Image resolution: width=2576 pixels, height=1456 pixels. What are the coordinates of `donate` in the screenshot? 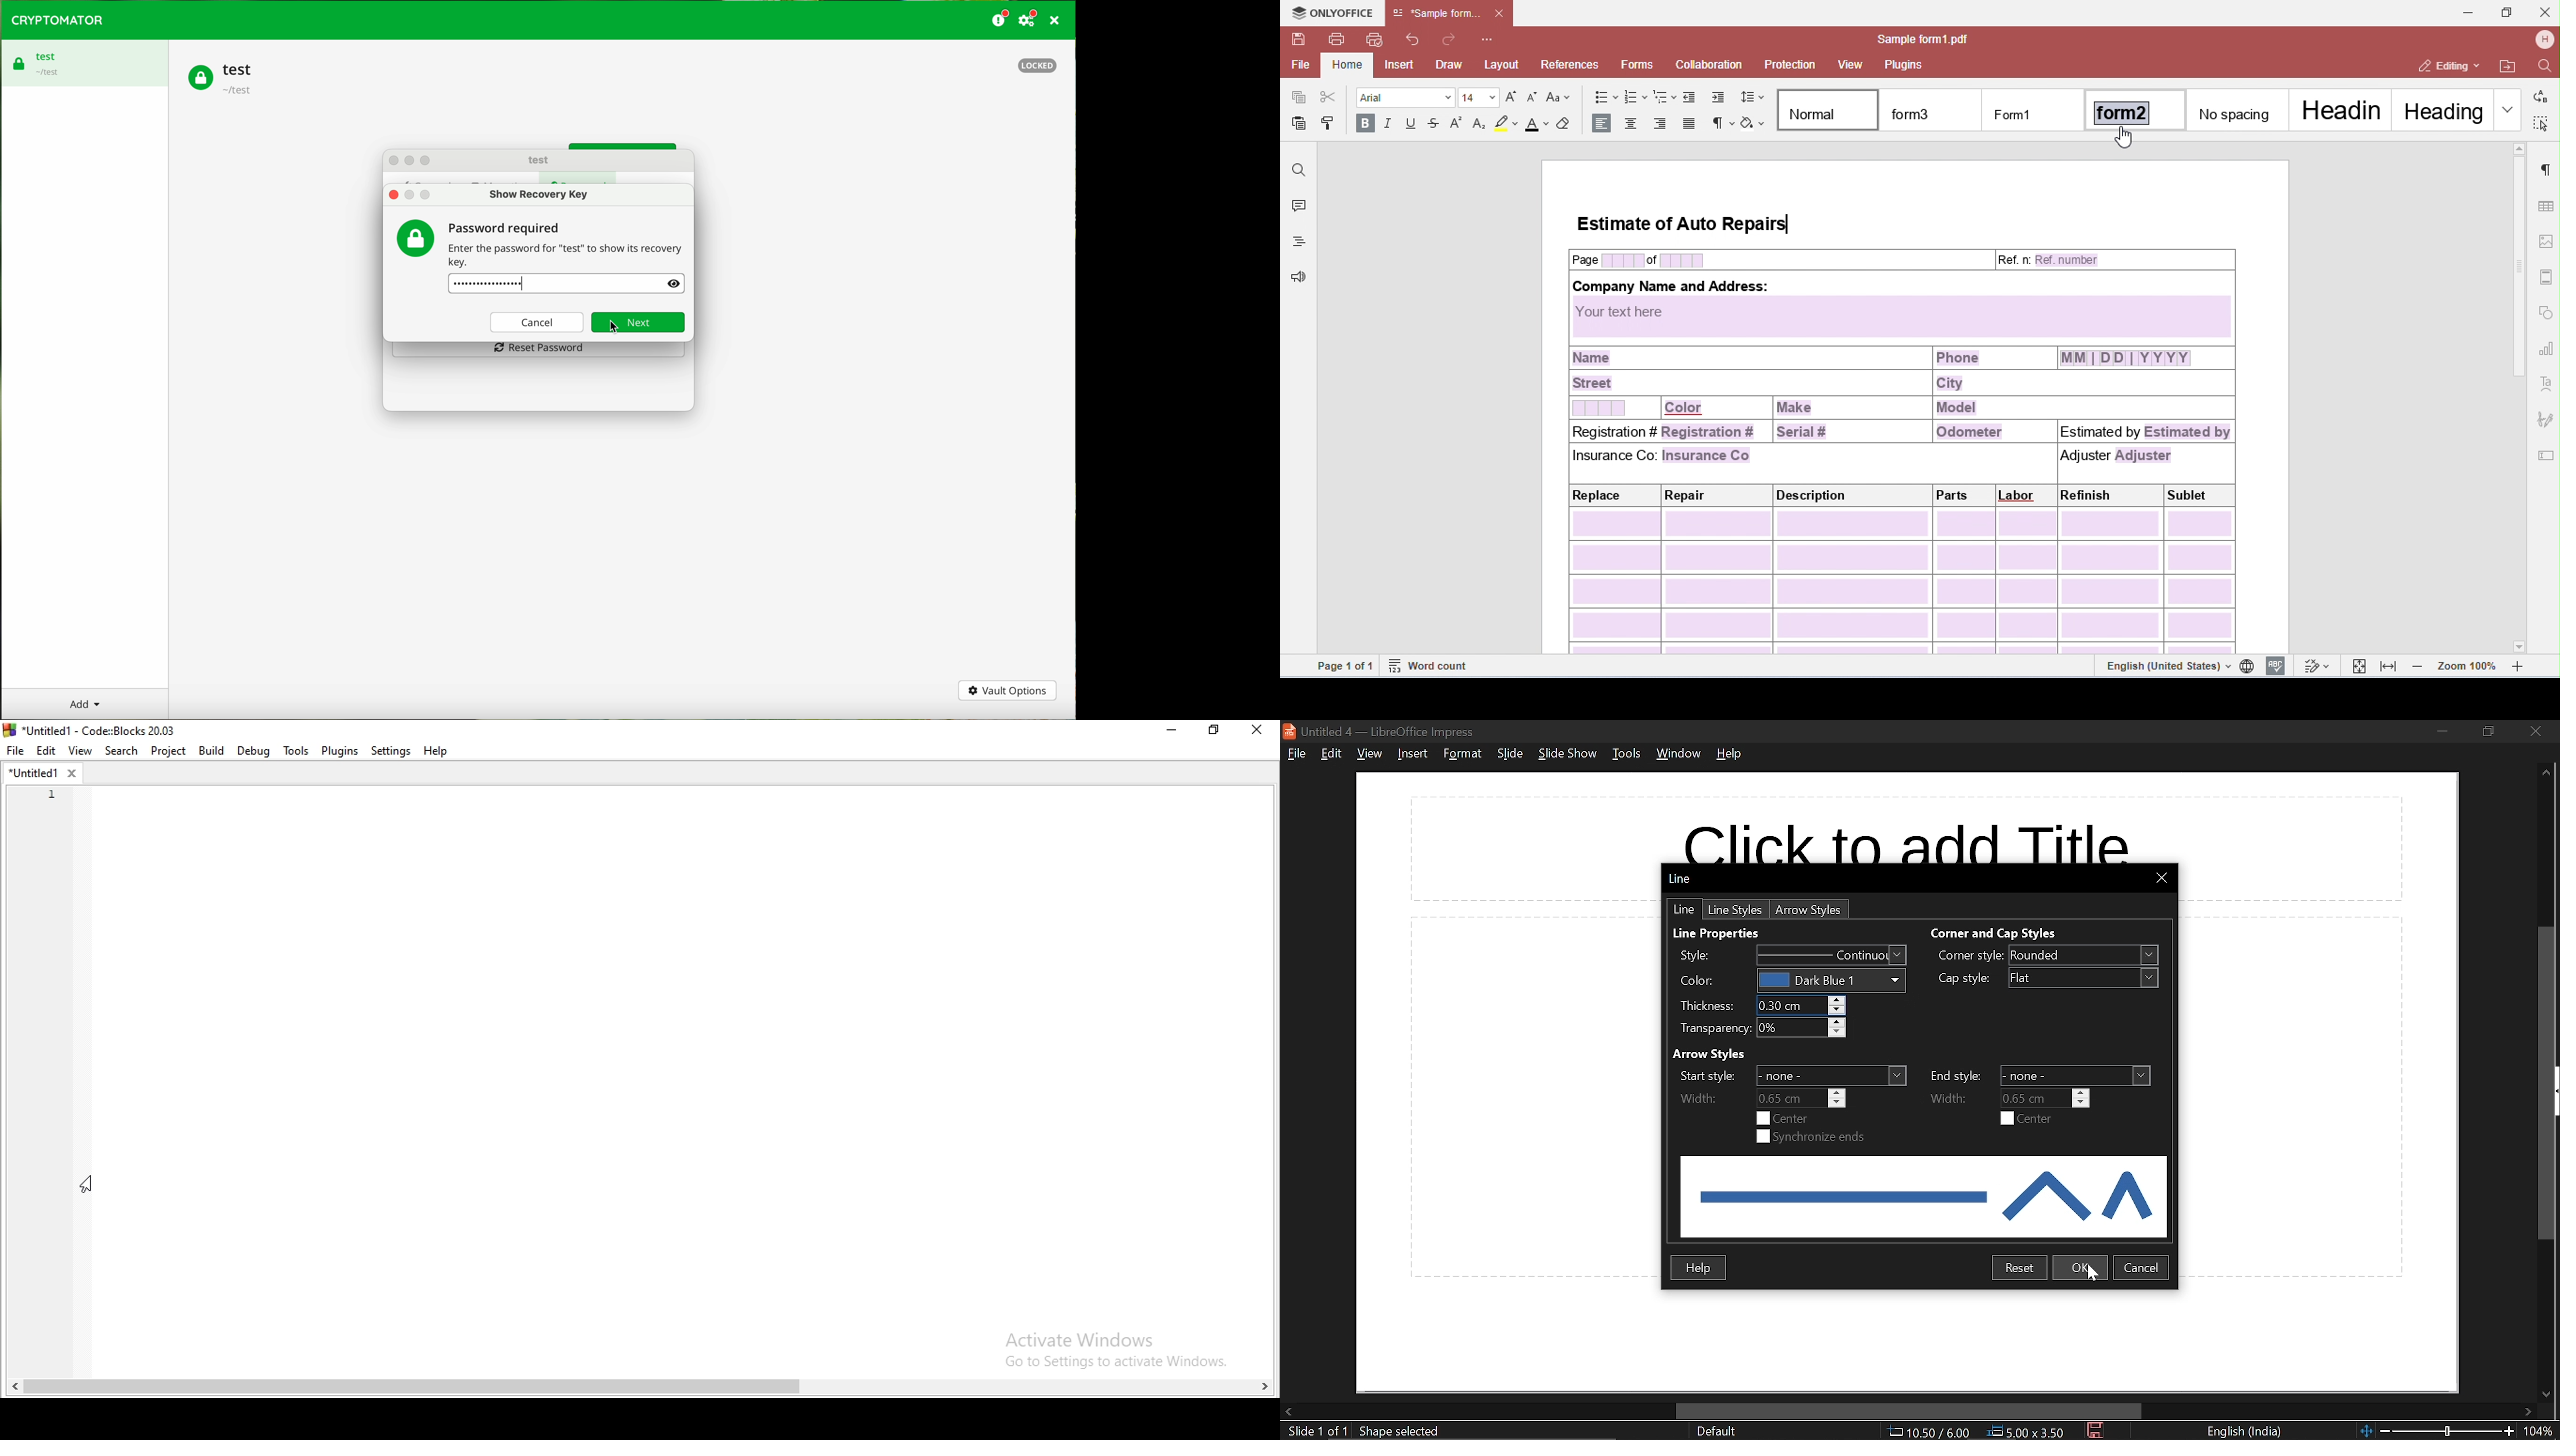 It's located at (1001, 19).